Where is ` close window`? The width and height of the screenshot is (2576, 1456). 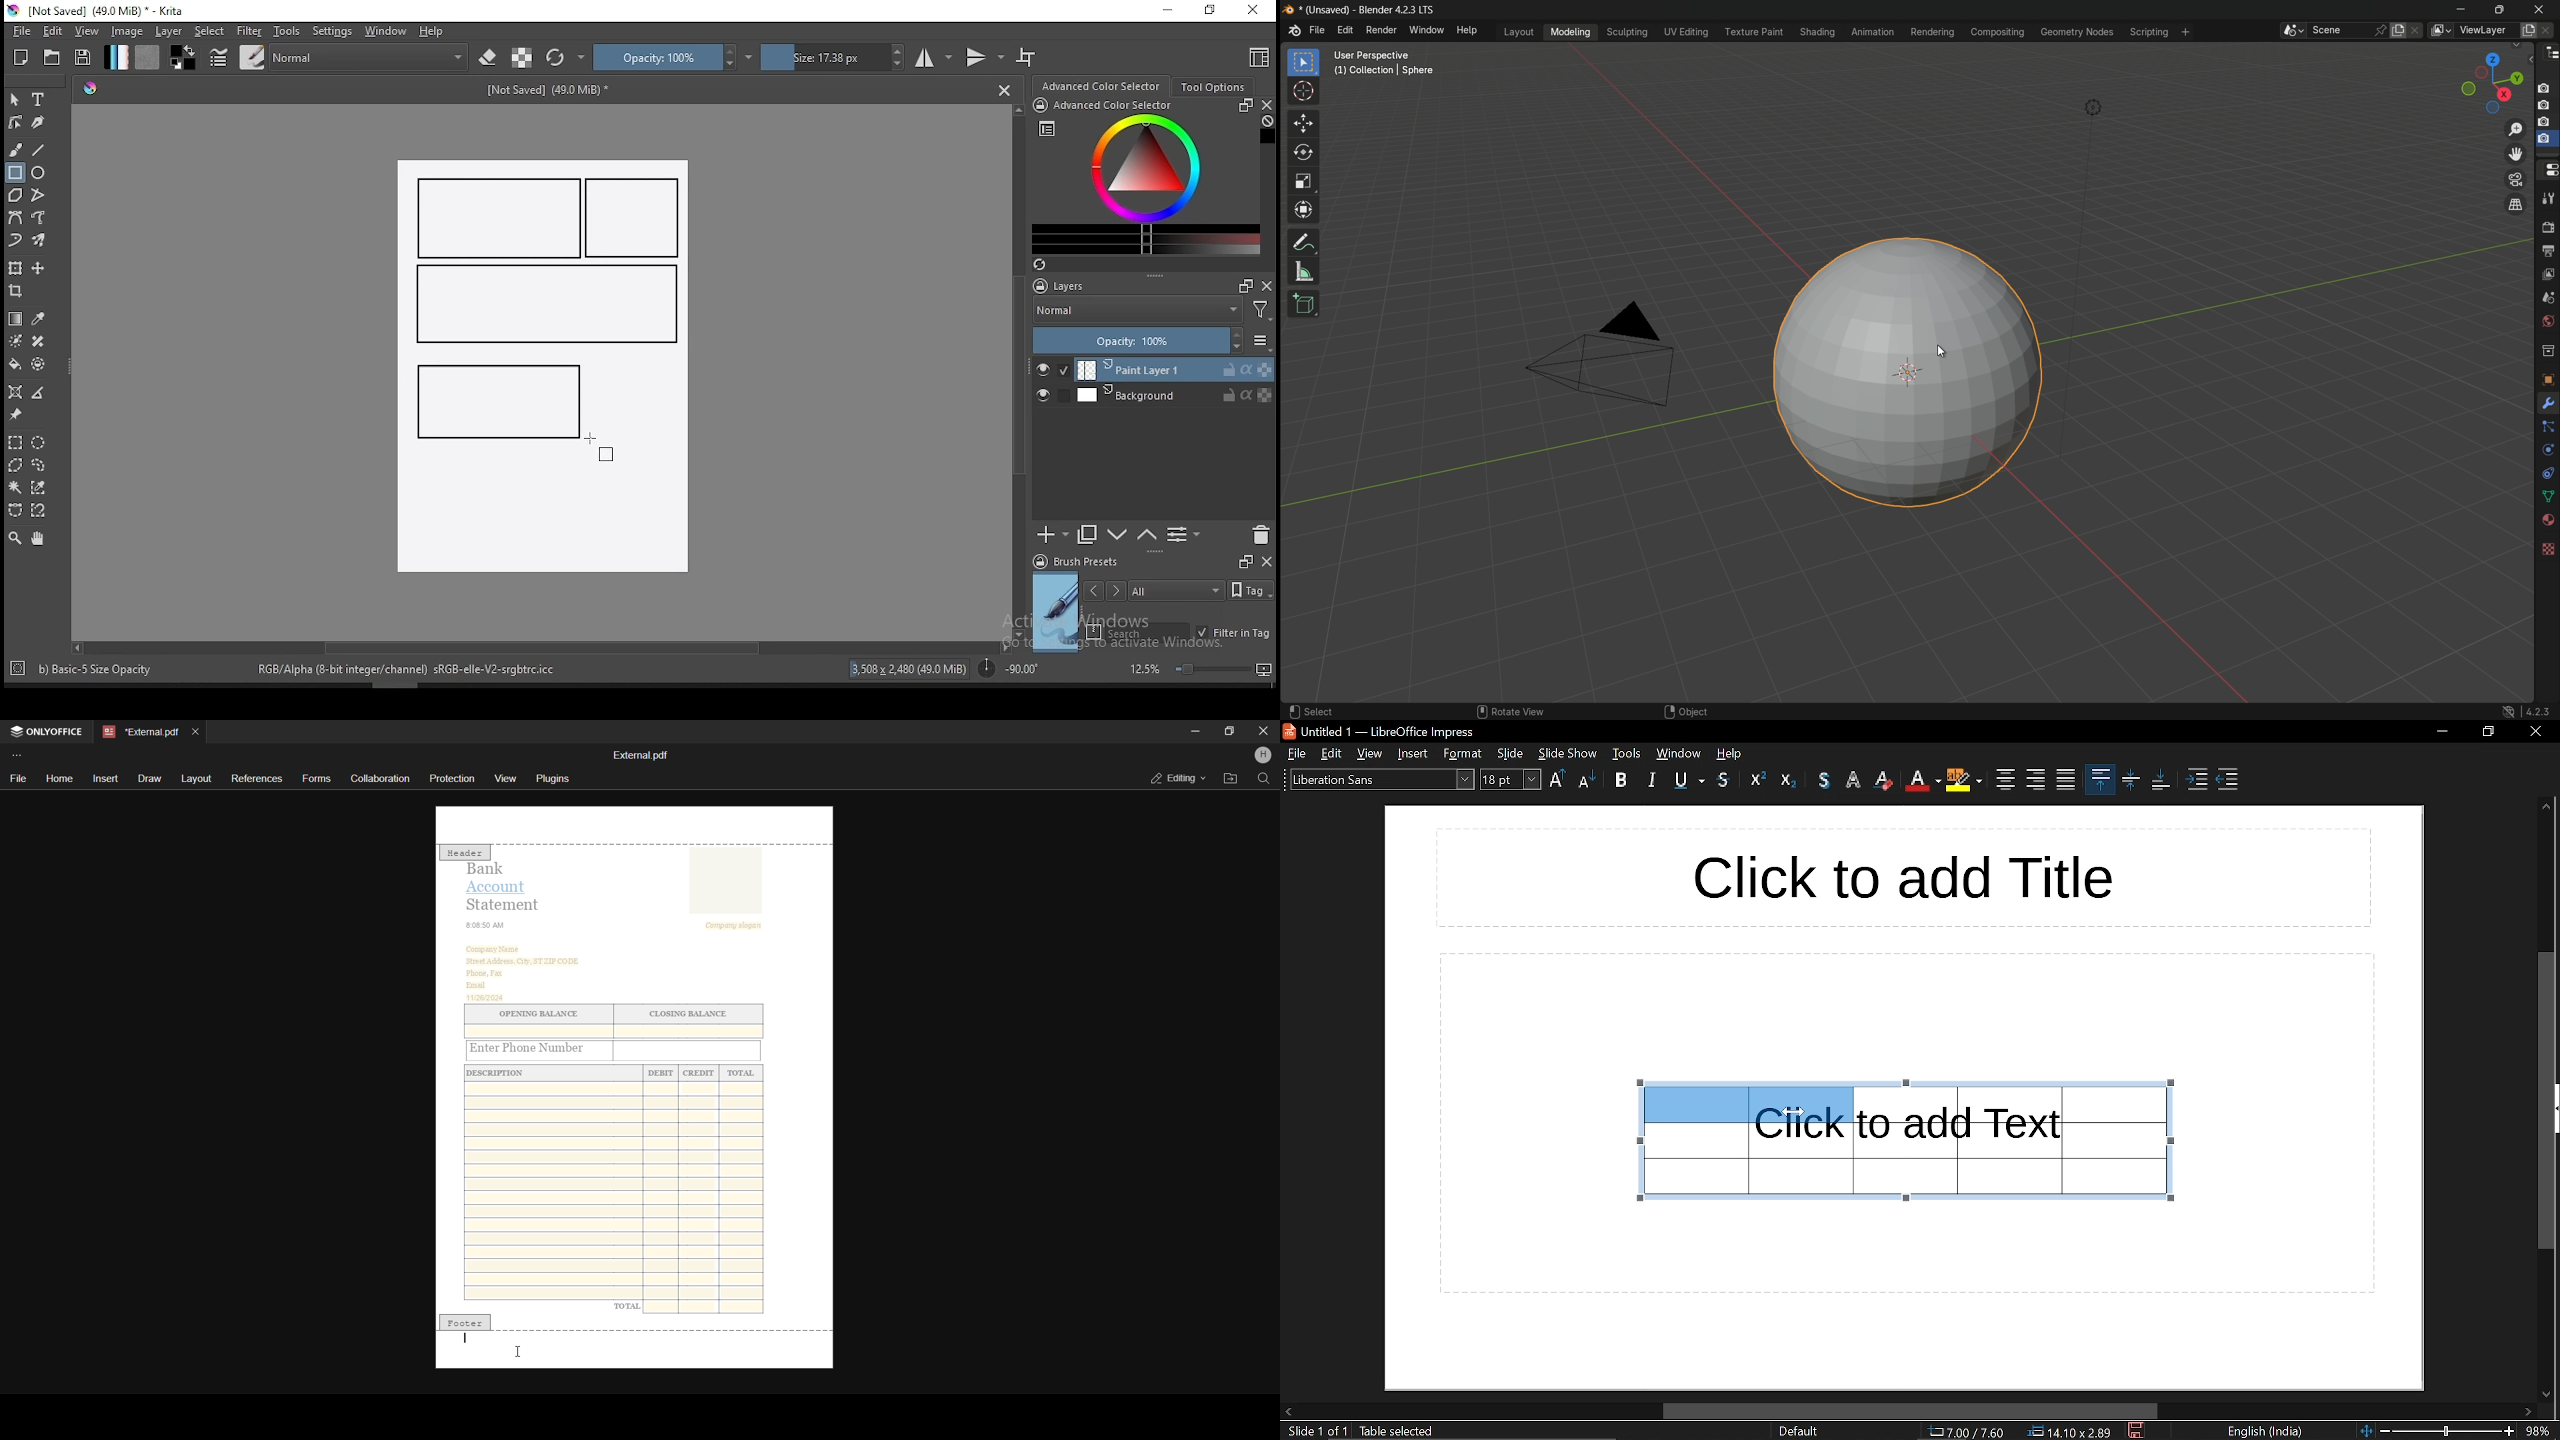  close window is located at coordinates (1255, 11).